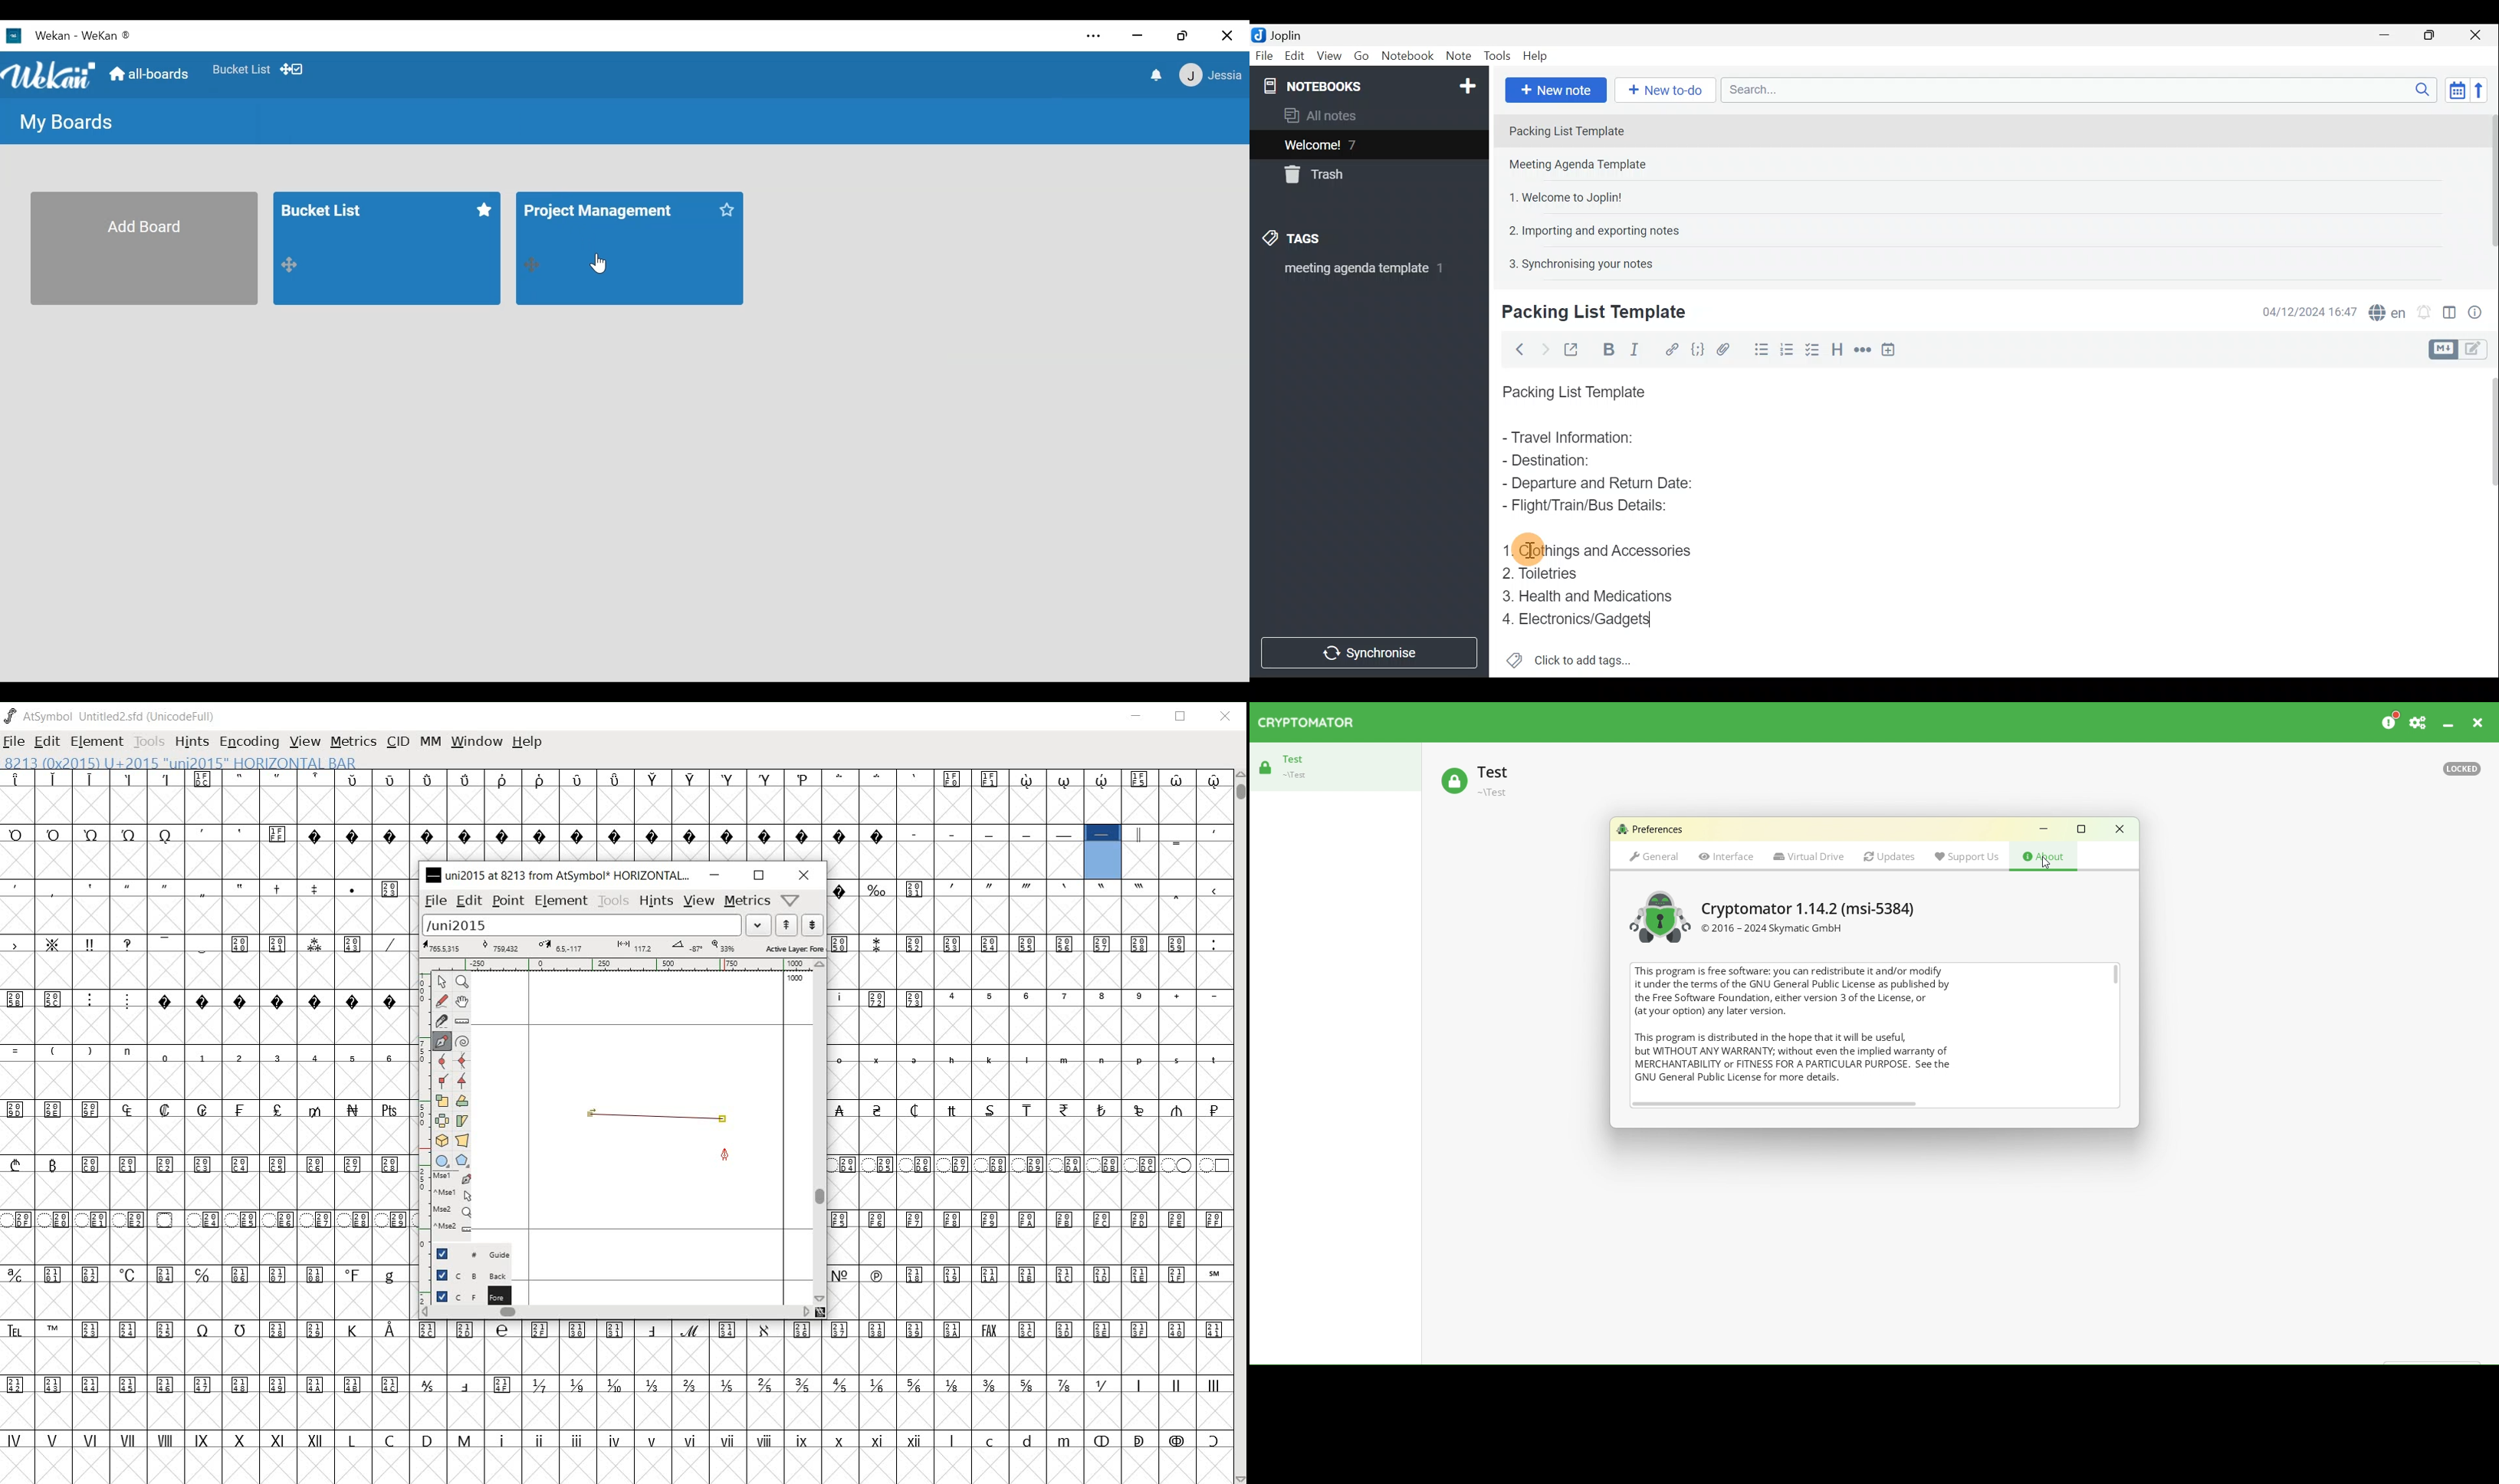 This screenshot has height=1484, width=2520. Describe the element at coordinates (2483, 89) in the screenshot. I see `Reverse sort order` at that location.